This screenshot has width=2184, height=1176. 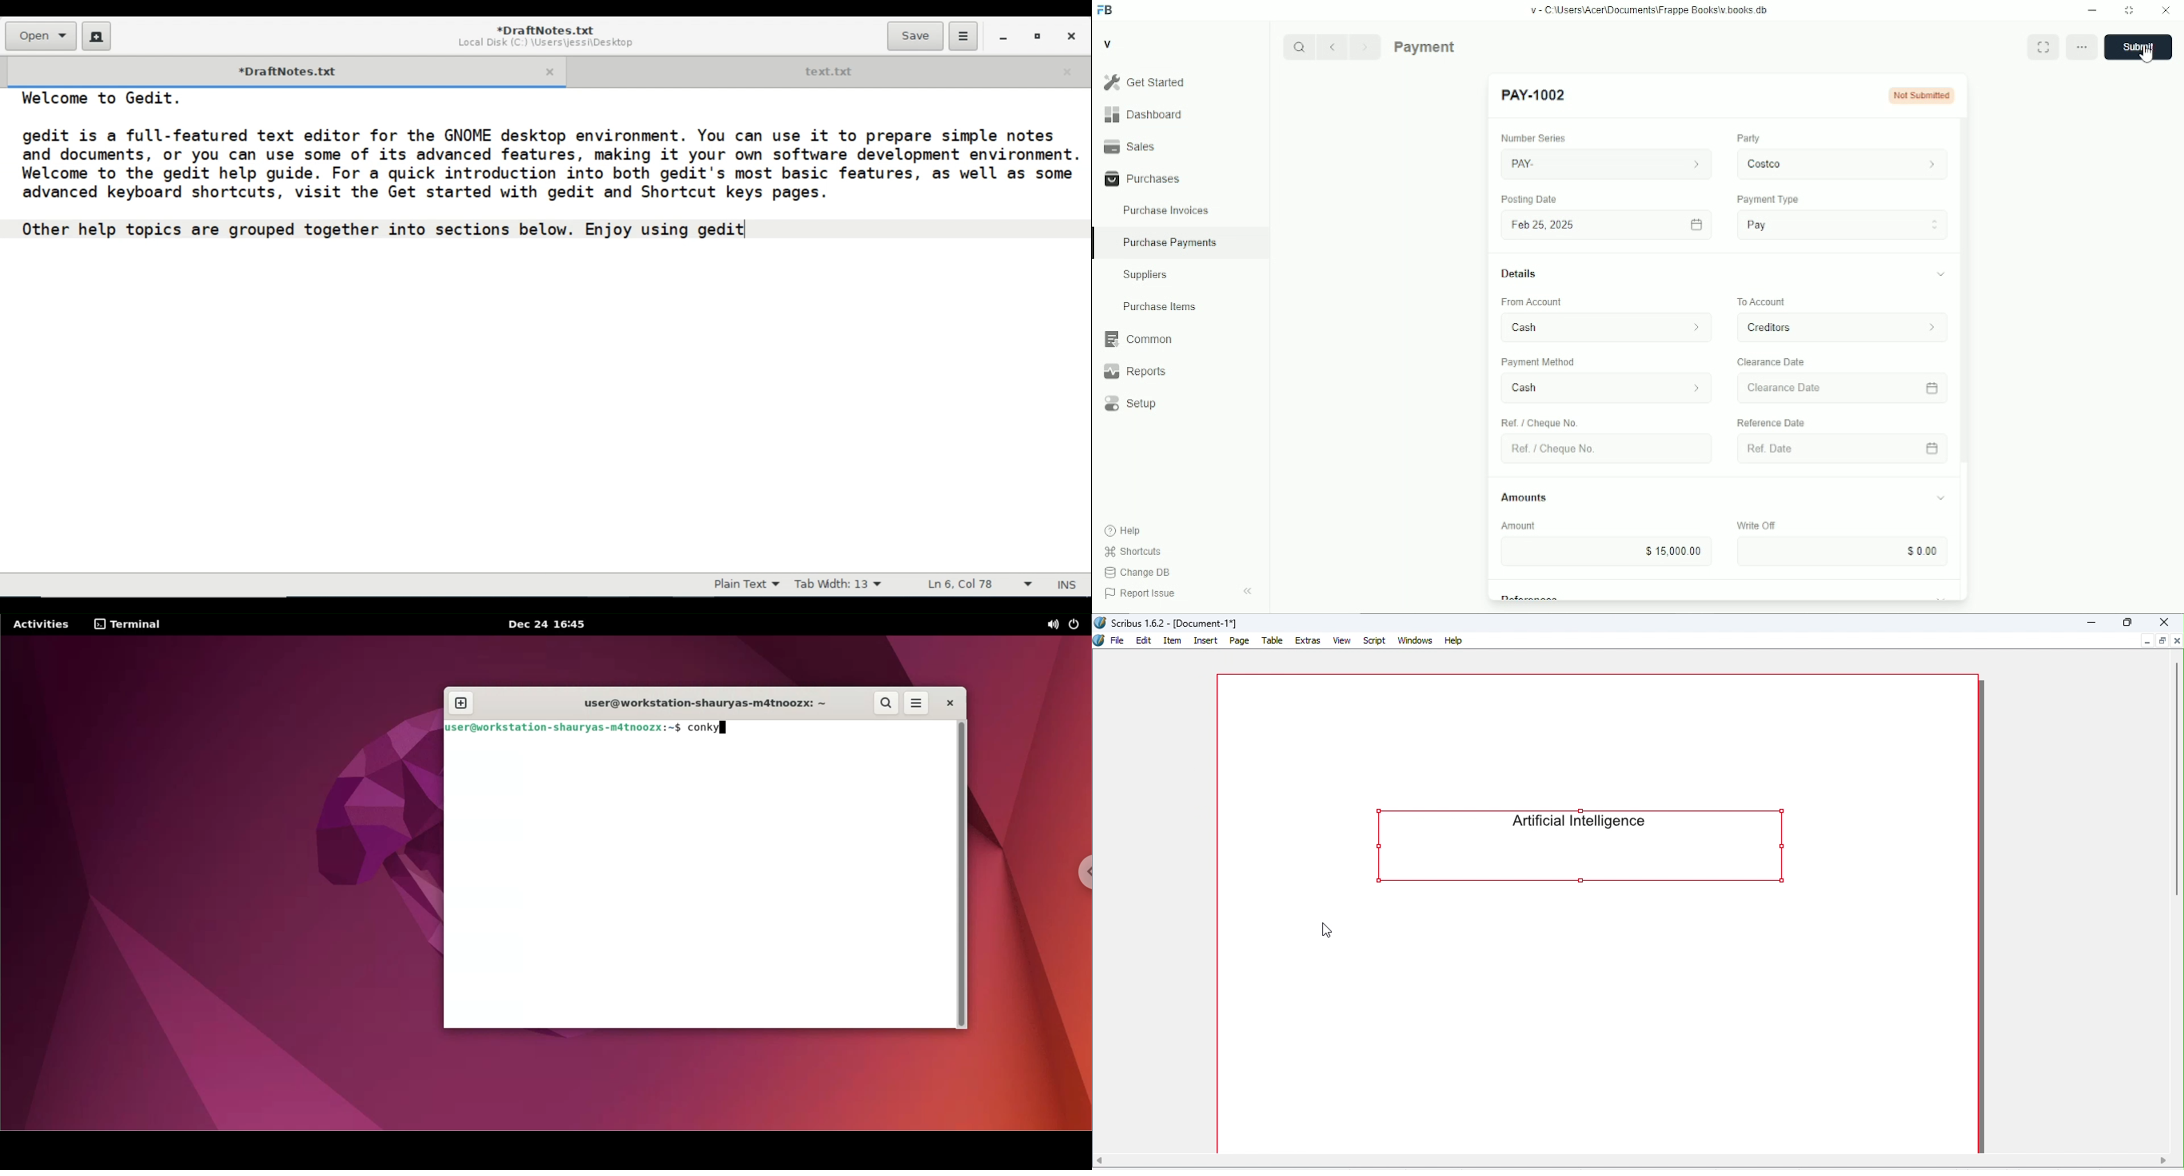 What do you see at coordinates (1539, 95) in the screenshot?
I see `New Entry` at bounding box center [1539, 95].